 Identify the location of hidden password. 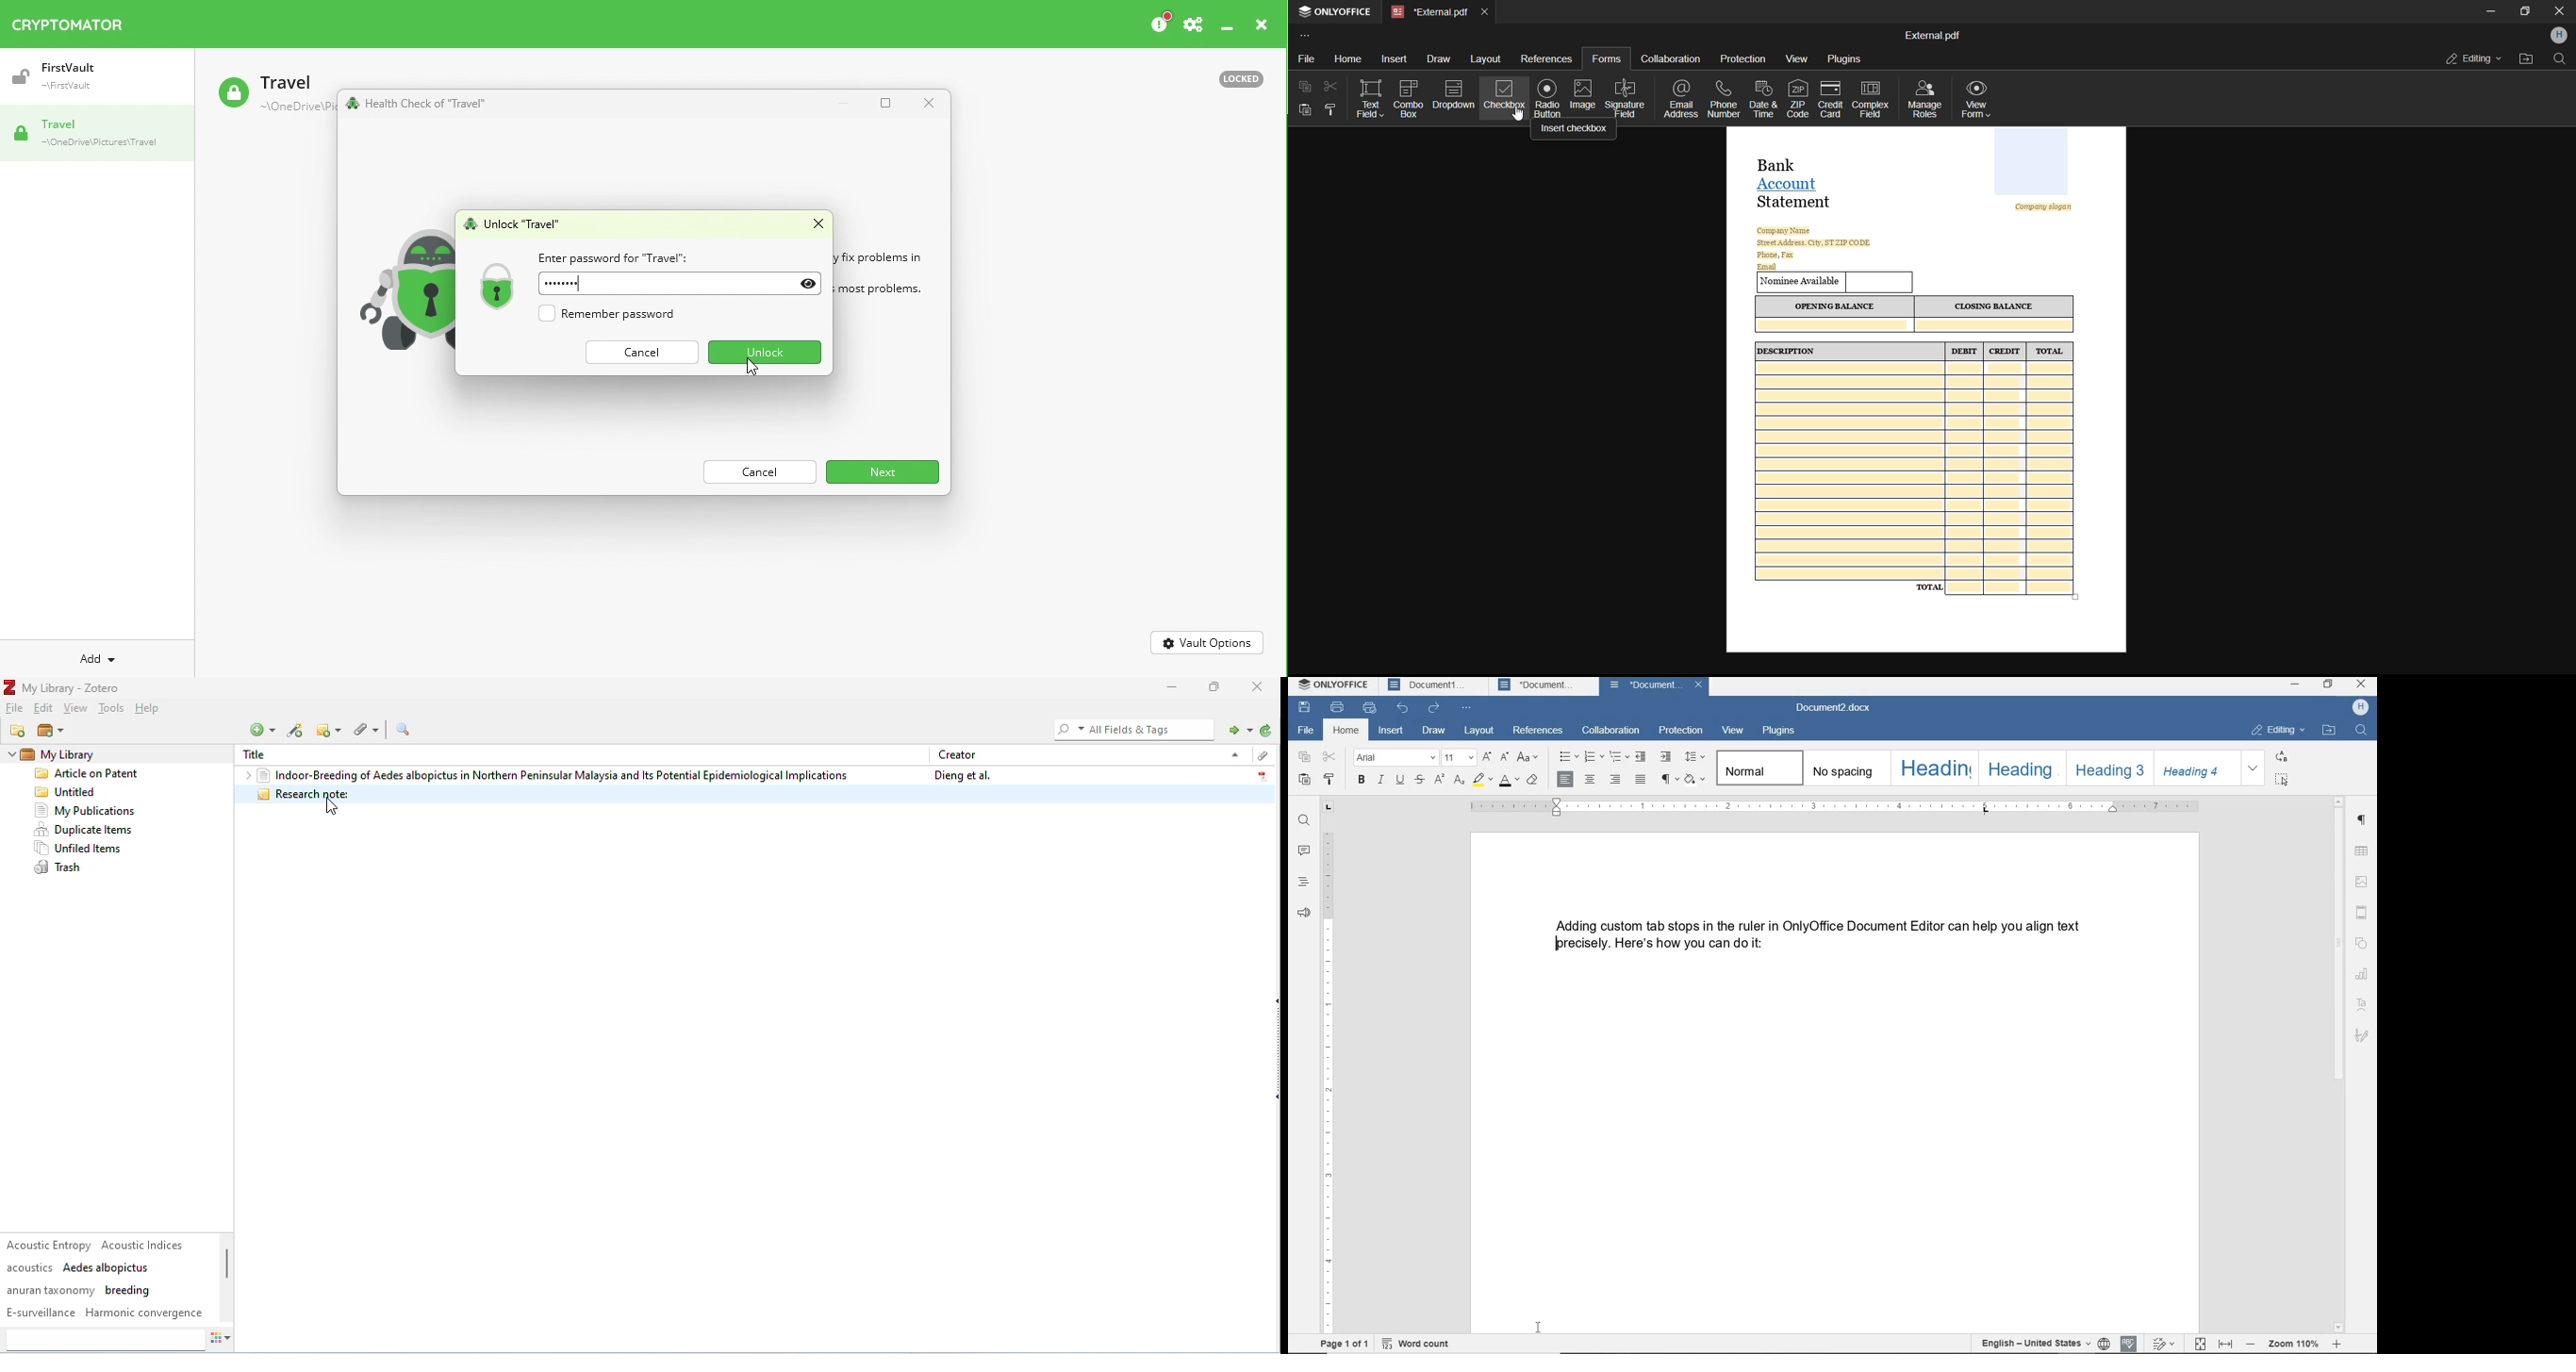
(561, 284).